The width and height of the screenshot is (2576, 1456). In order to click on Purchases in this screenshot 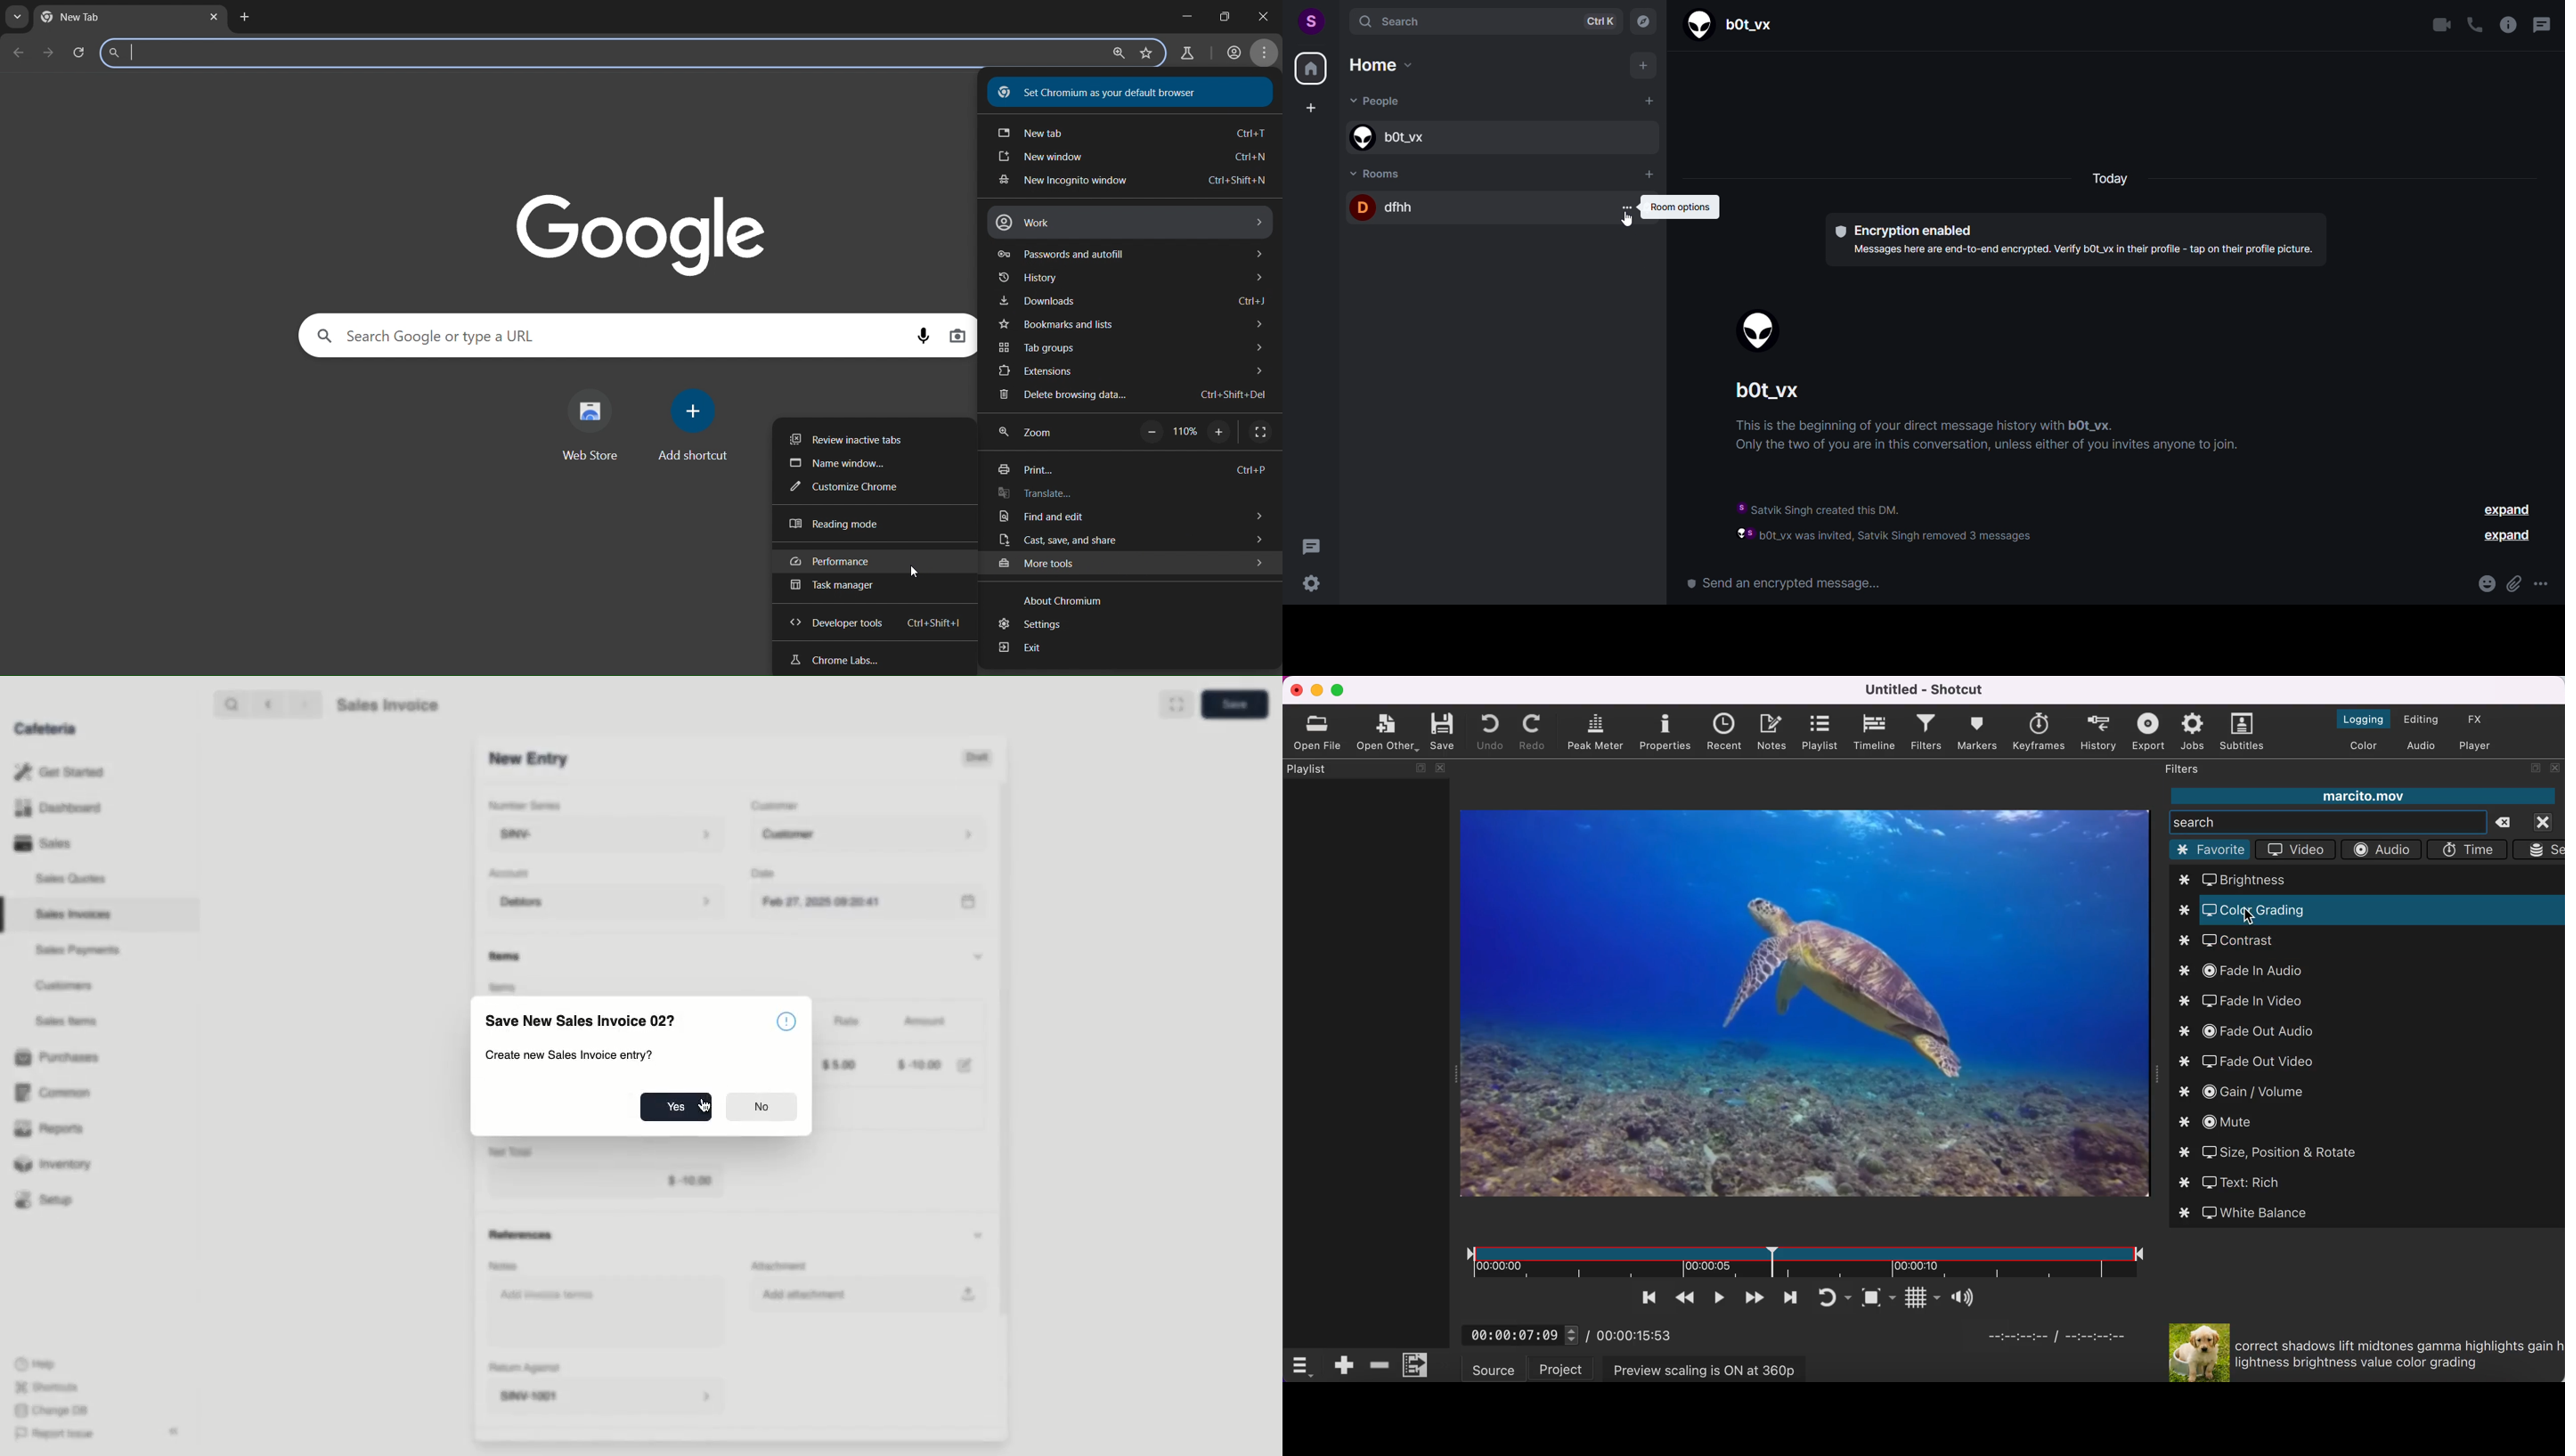, I will do `click(61, 1057)`.